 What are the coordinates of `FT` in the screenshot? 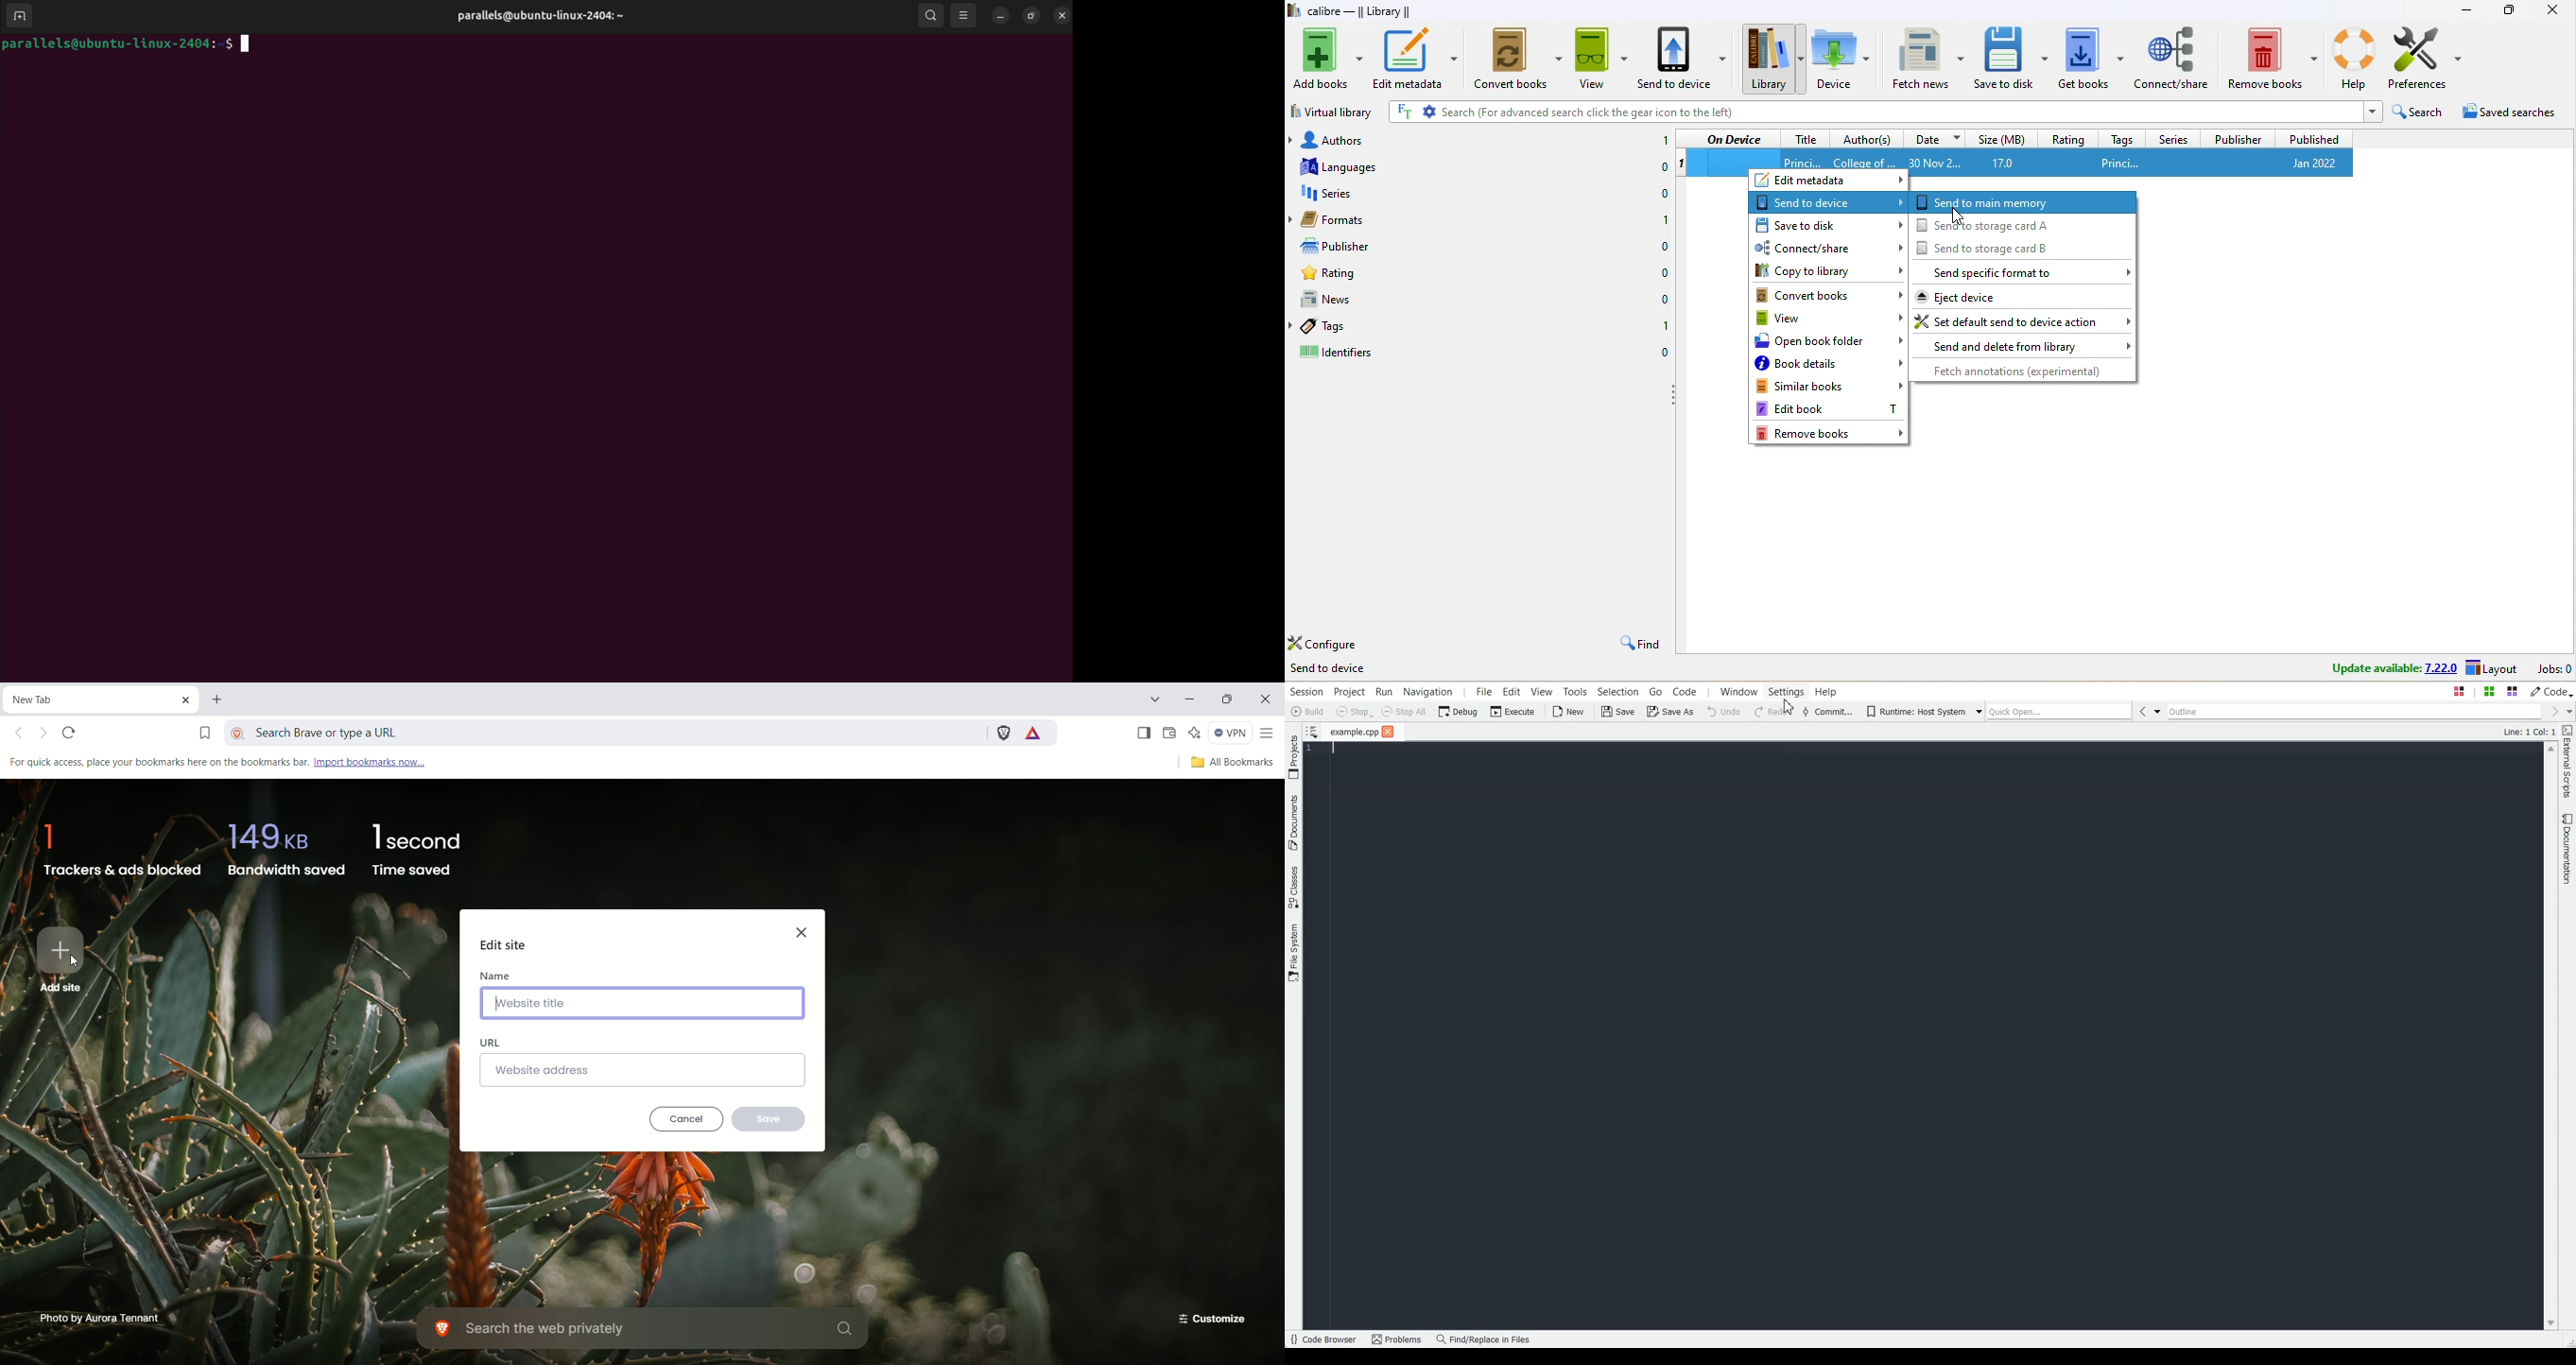 It's located at (1403, 112).